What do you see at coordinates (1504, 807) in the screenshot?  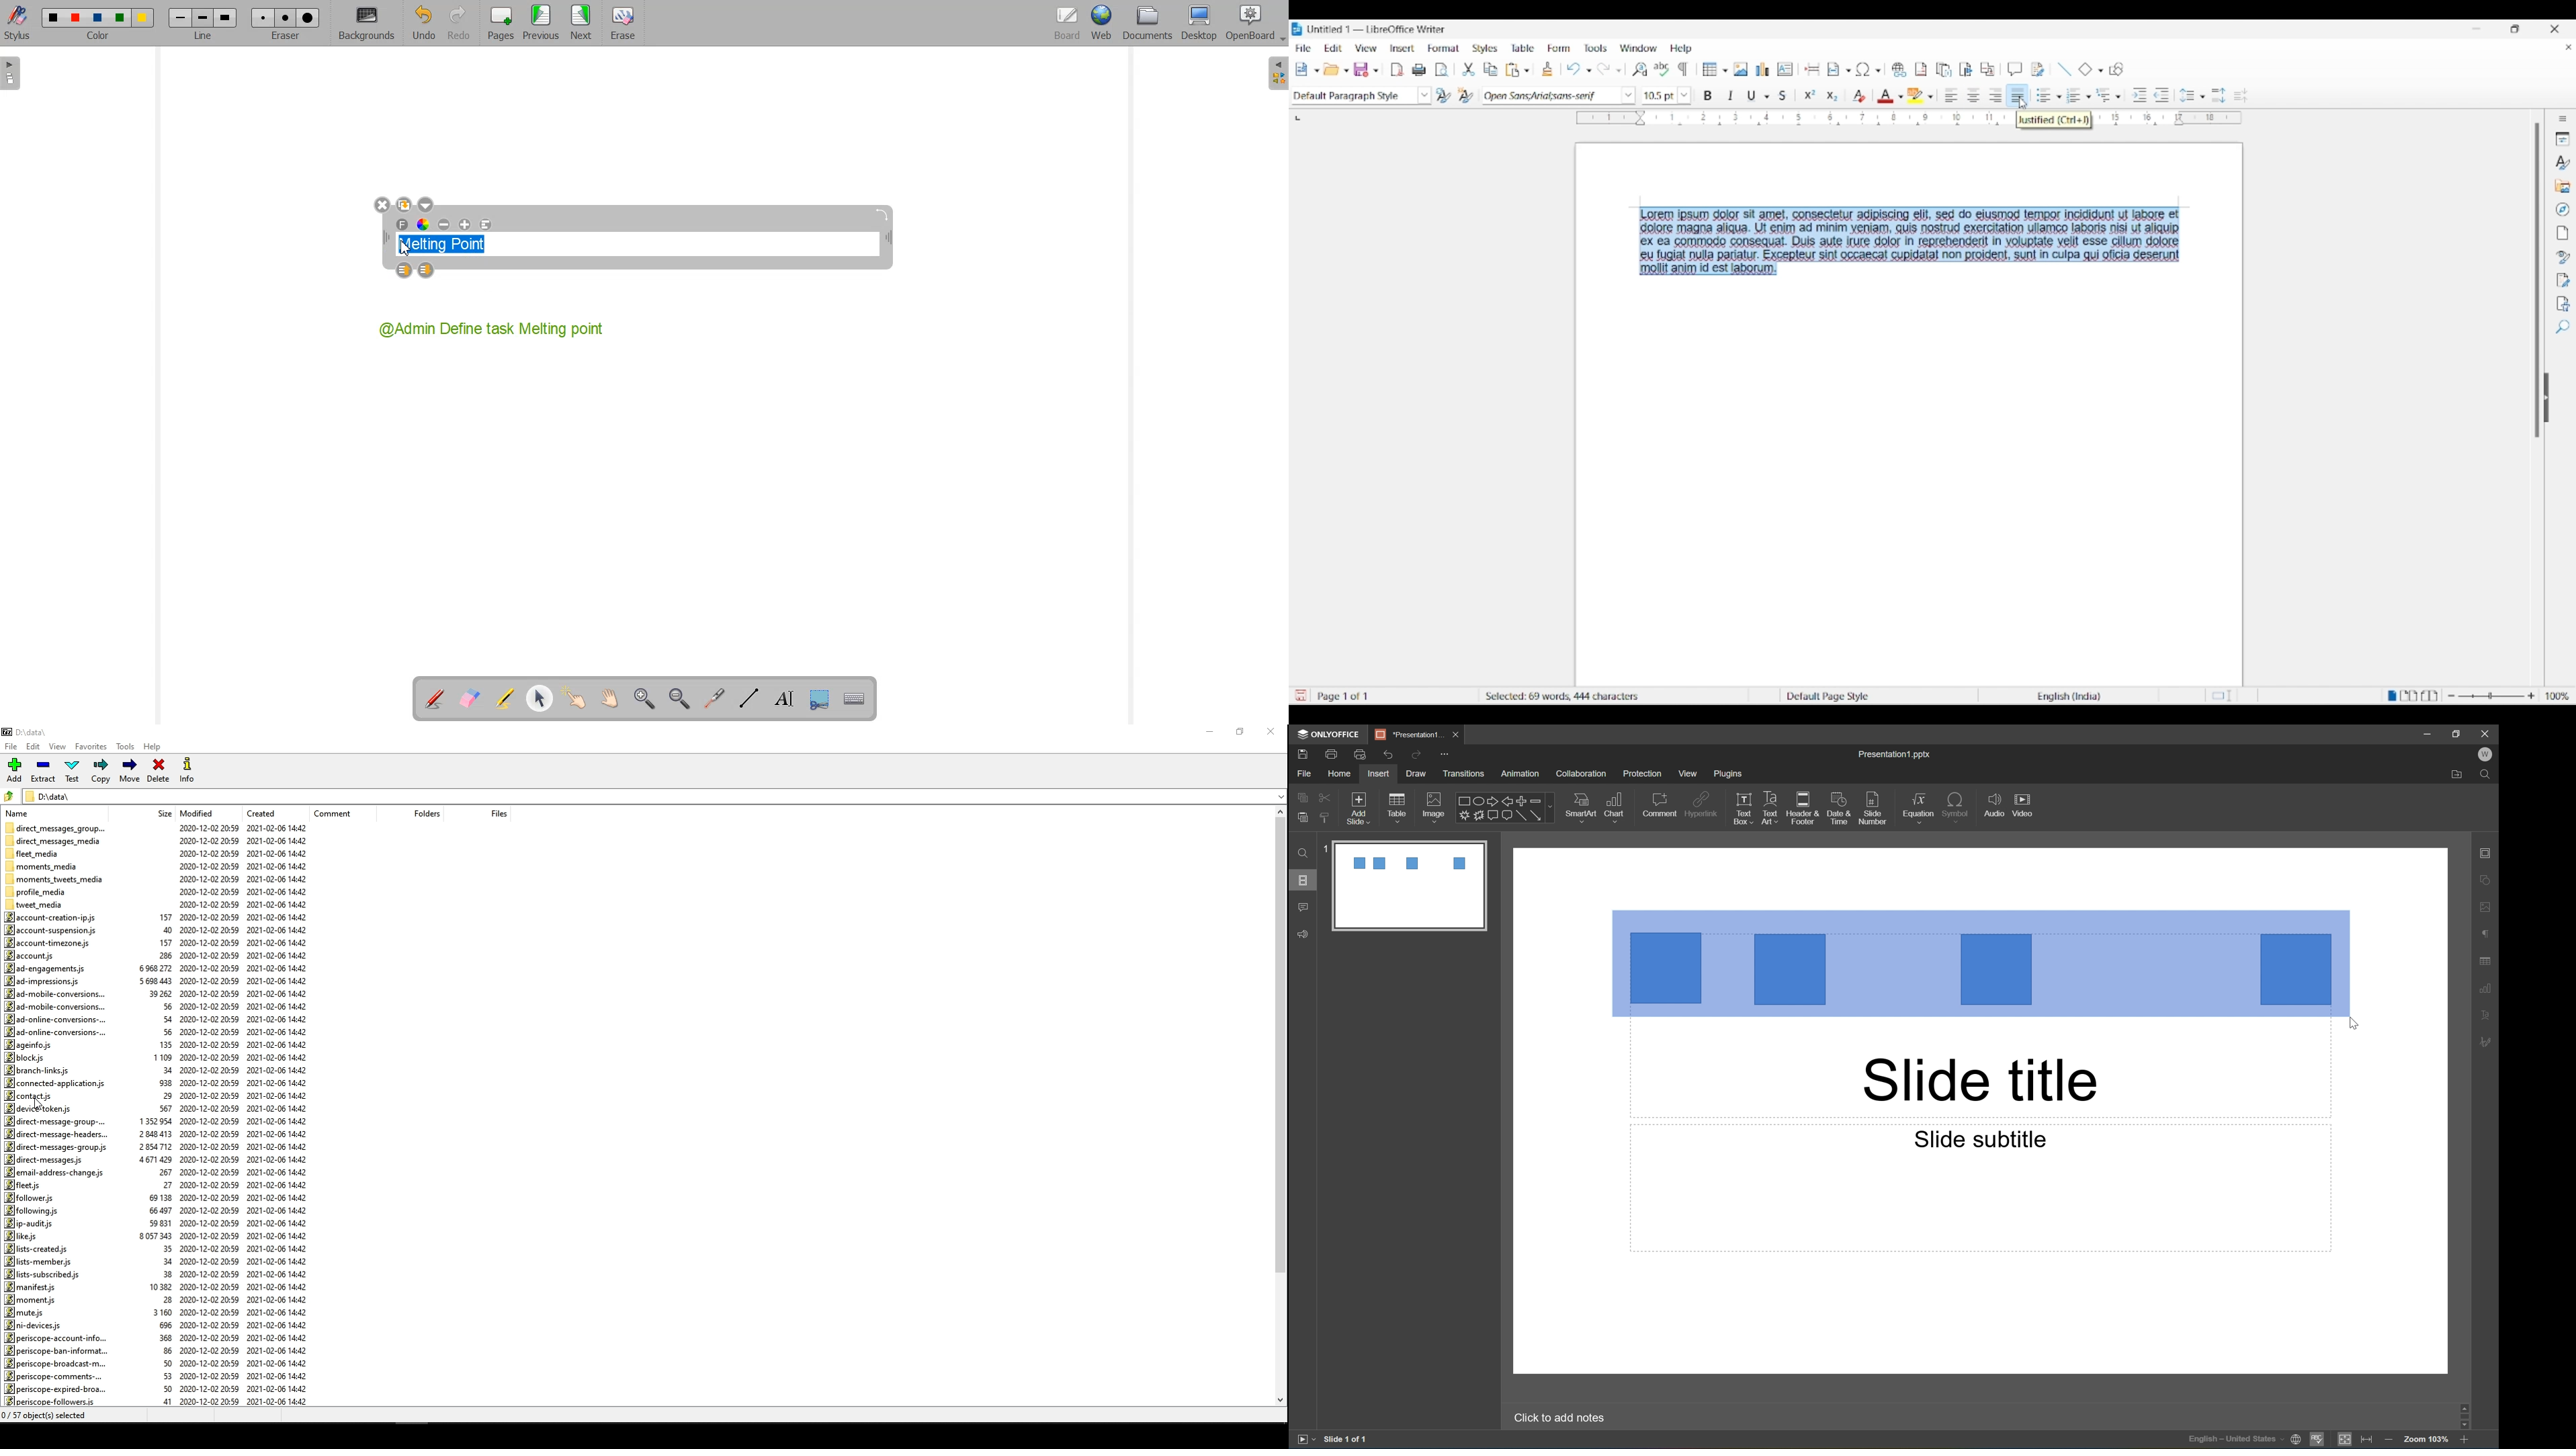 I see `shapes` at bounding box center [1504, 807].